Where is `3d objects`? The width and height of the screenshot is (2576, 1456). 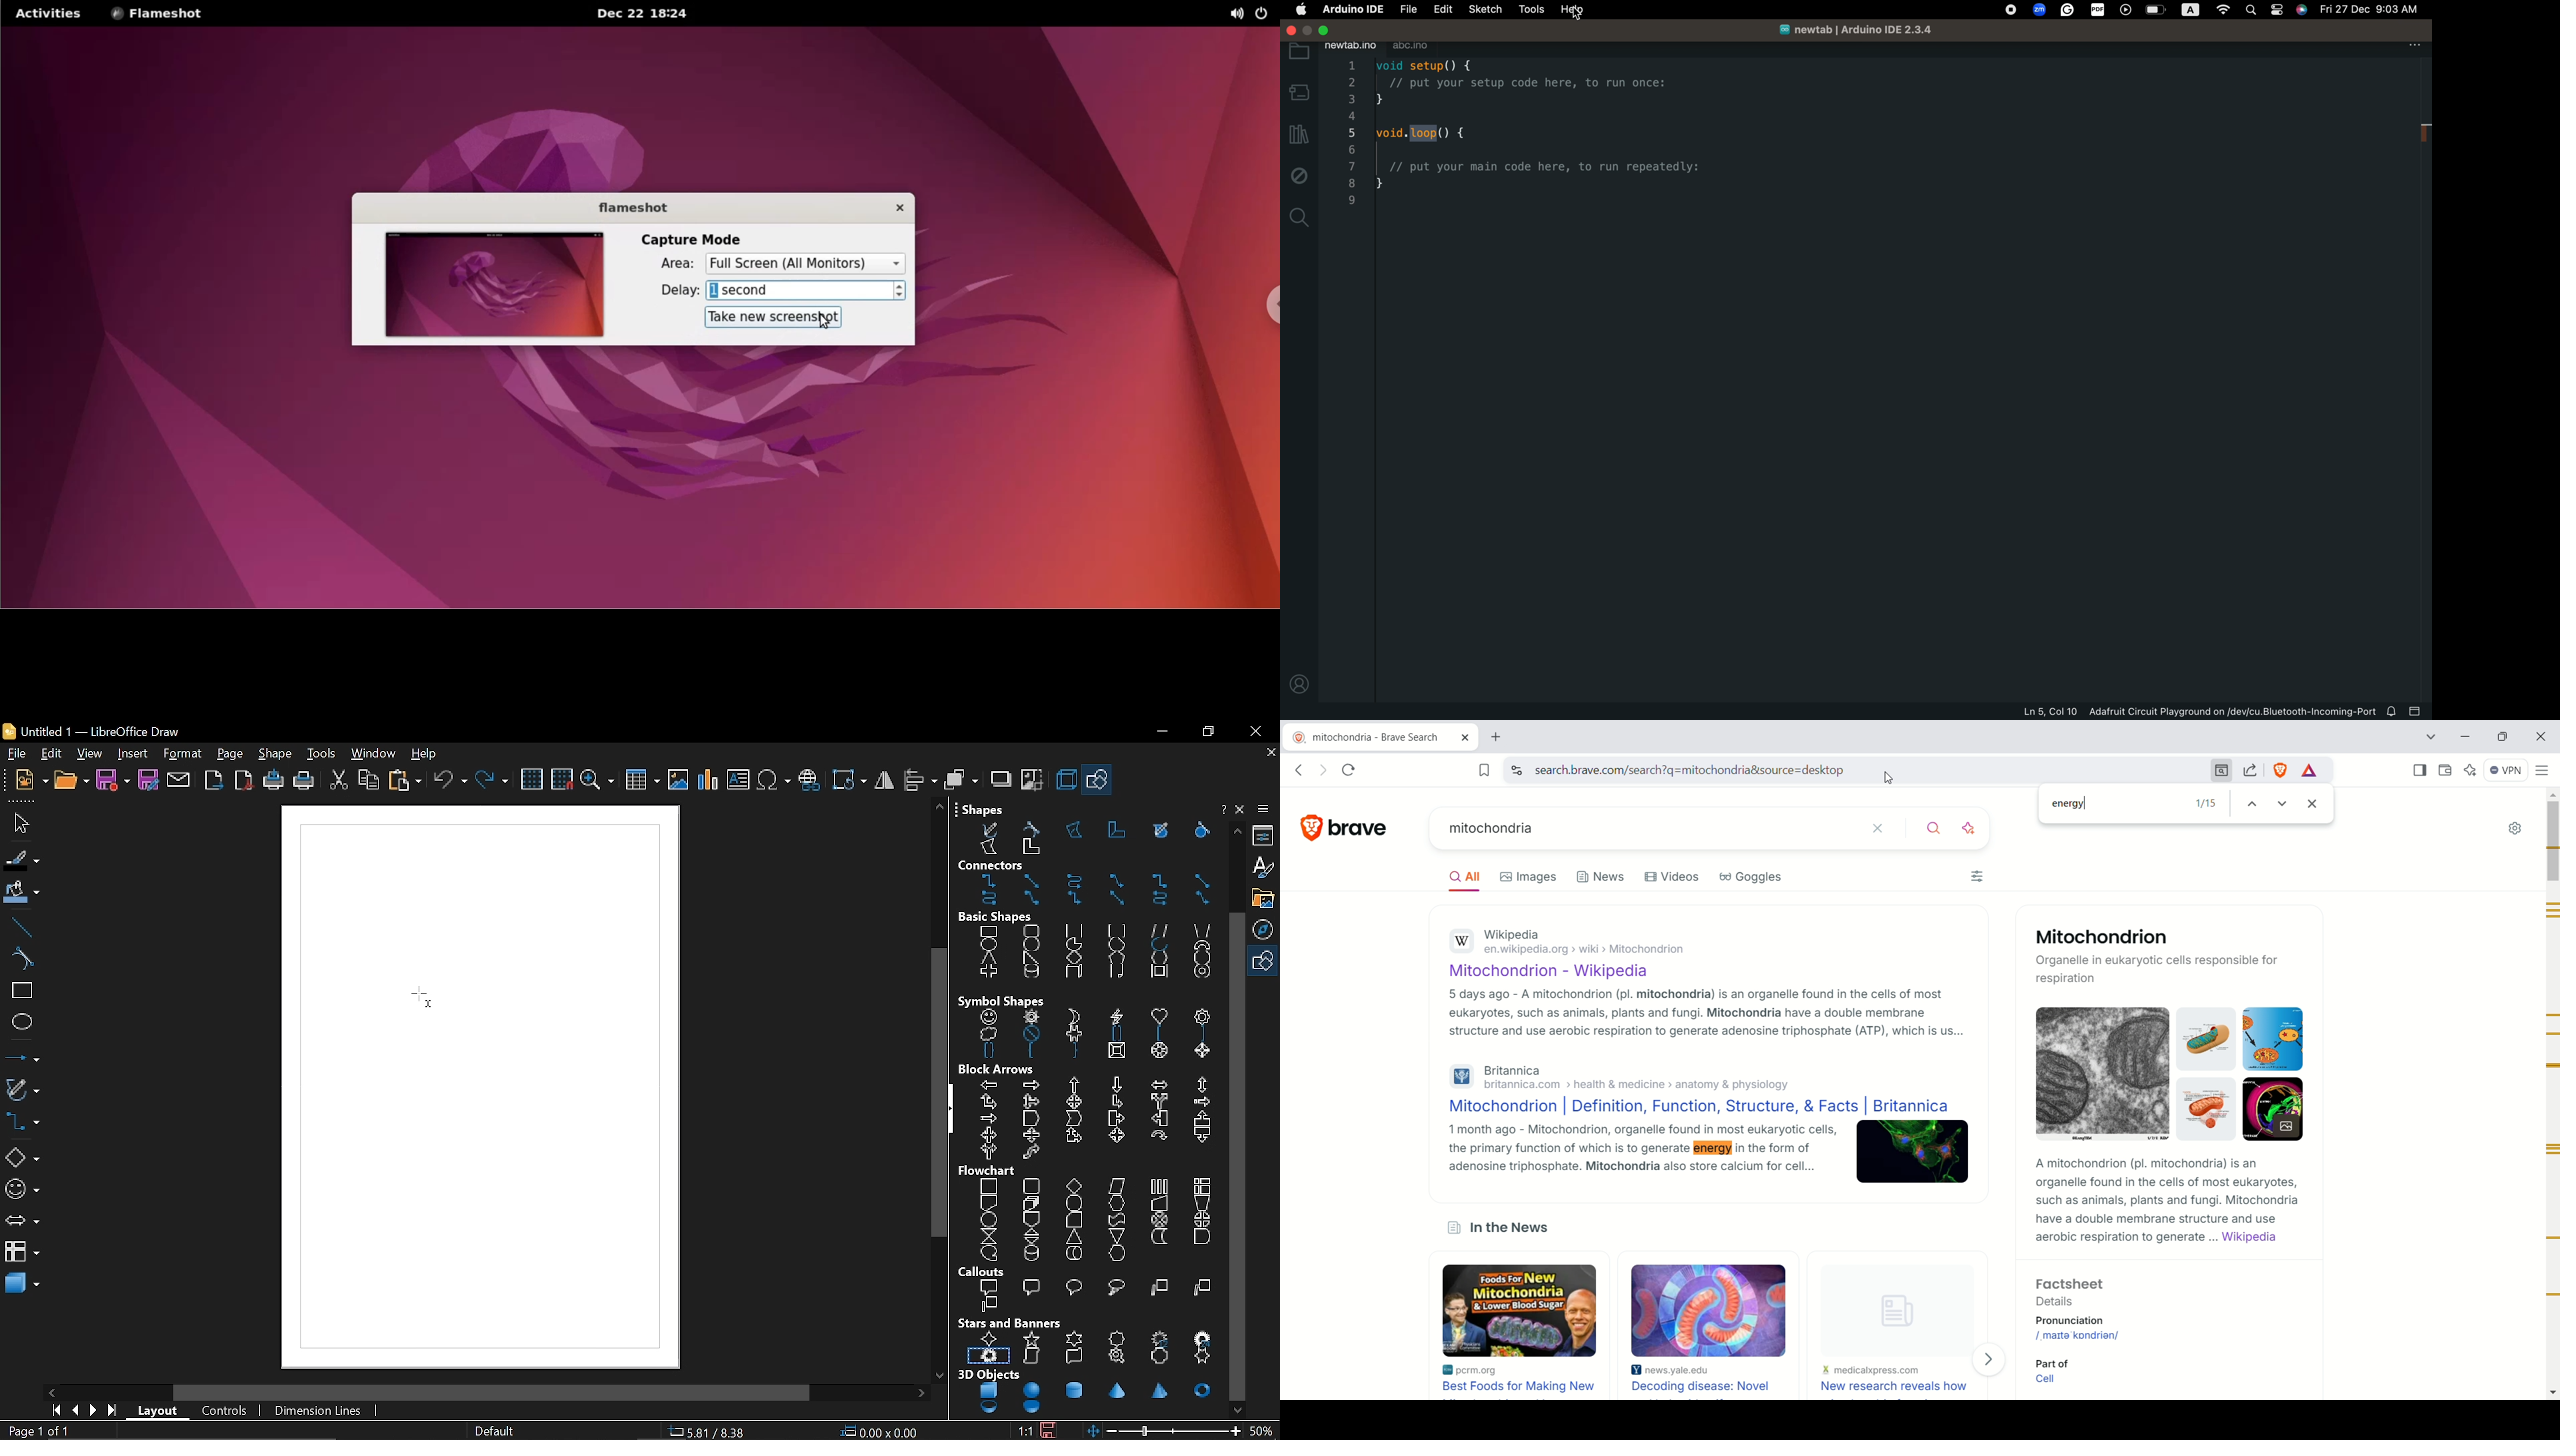
3d objects is located at coordinates (1086, 1393).